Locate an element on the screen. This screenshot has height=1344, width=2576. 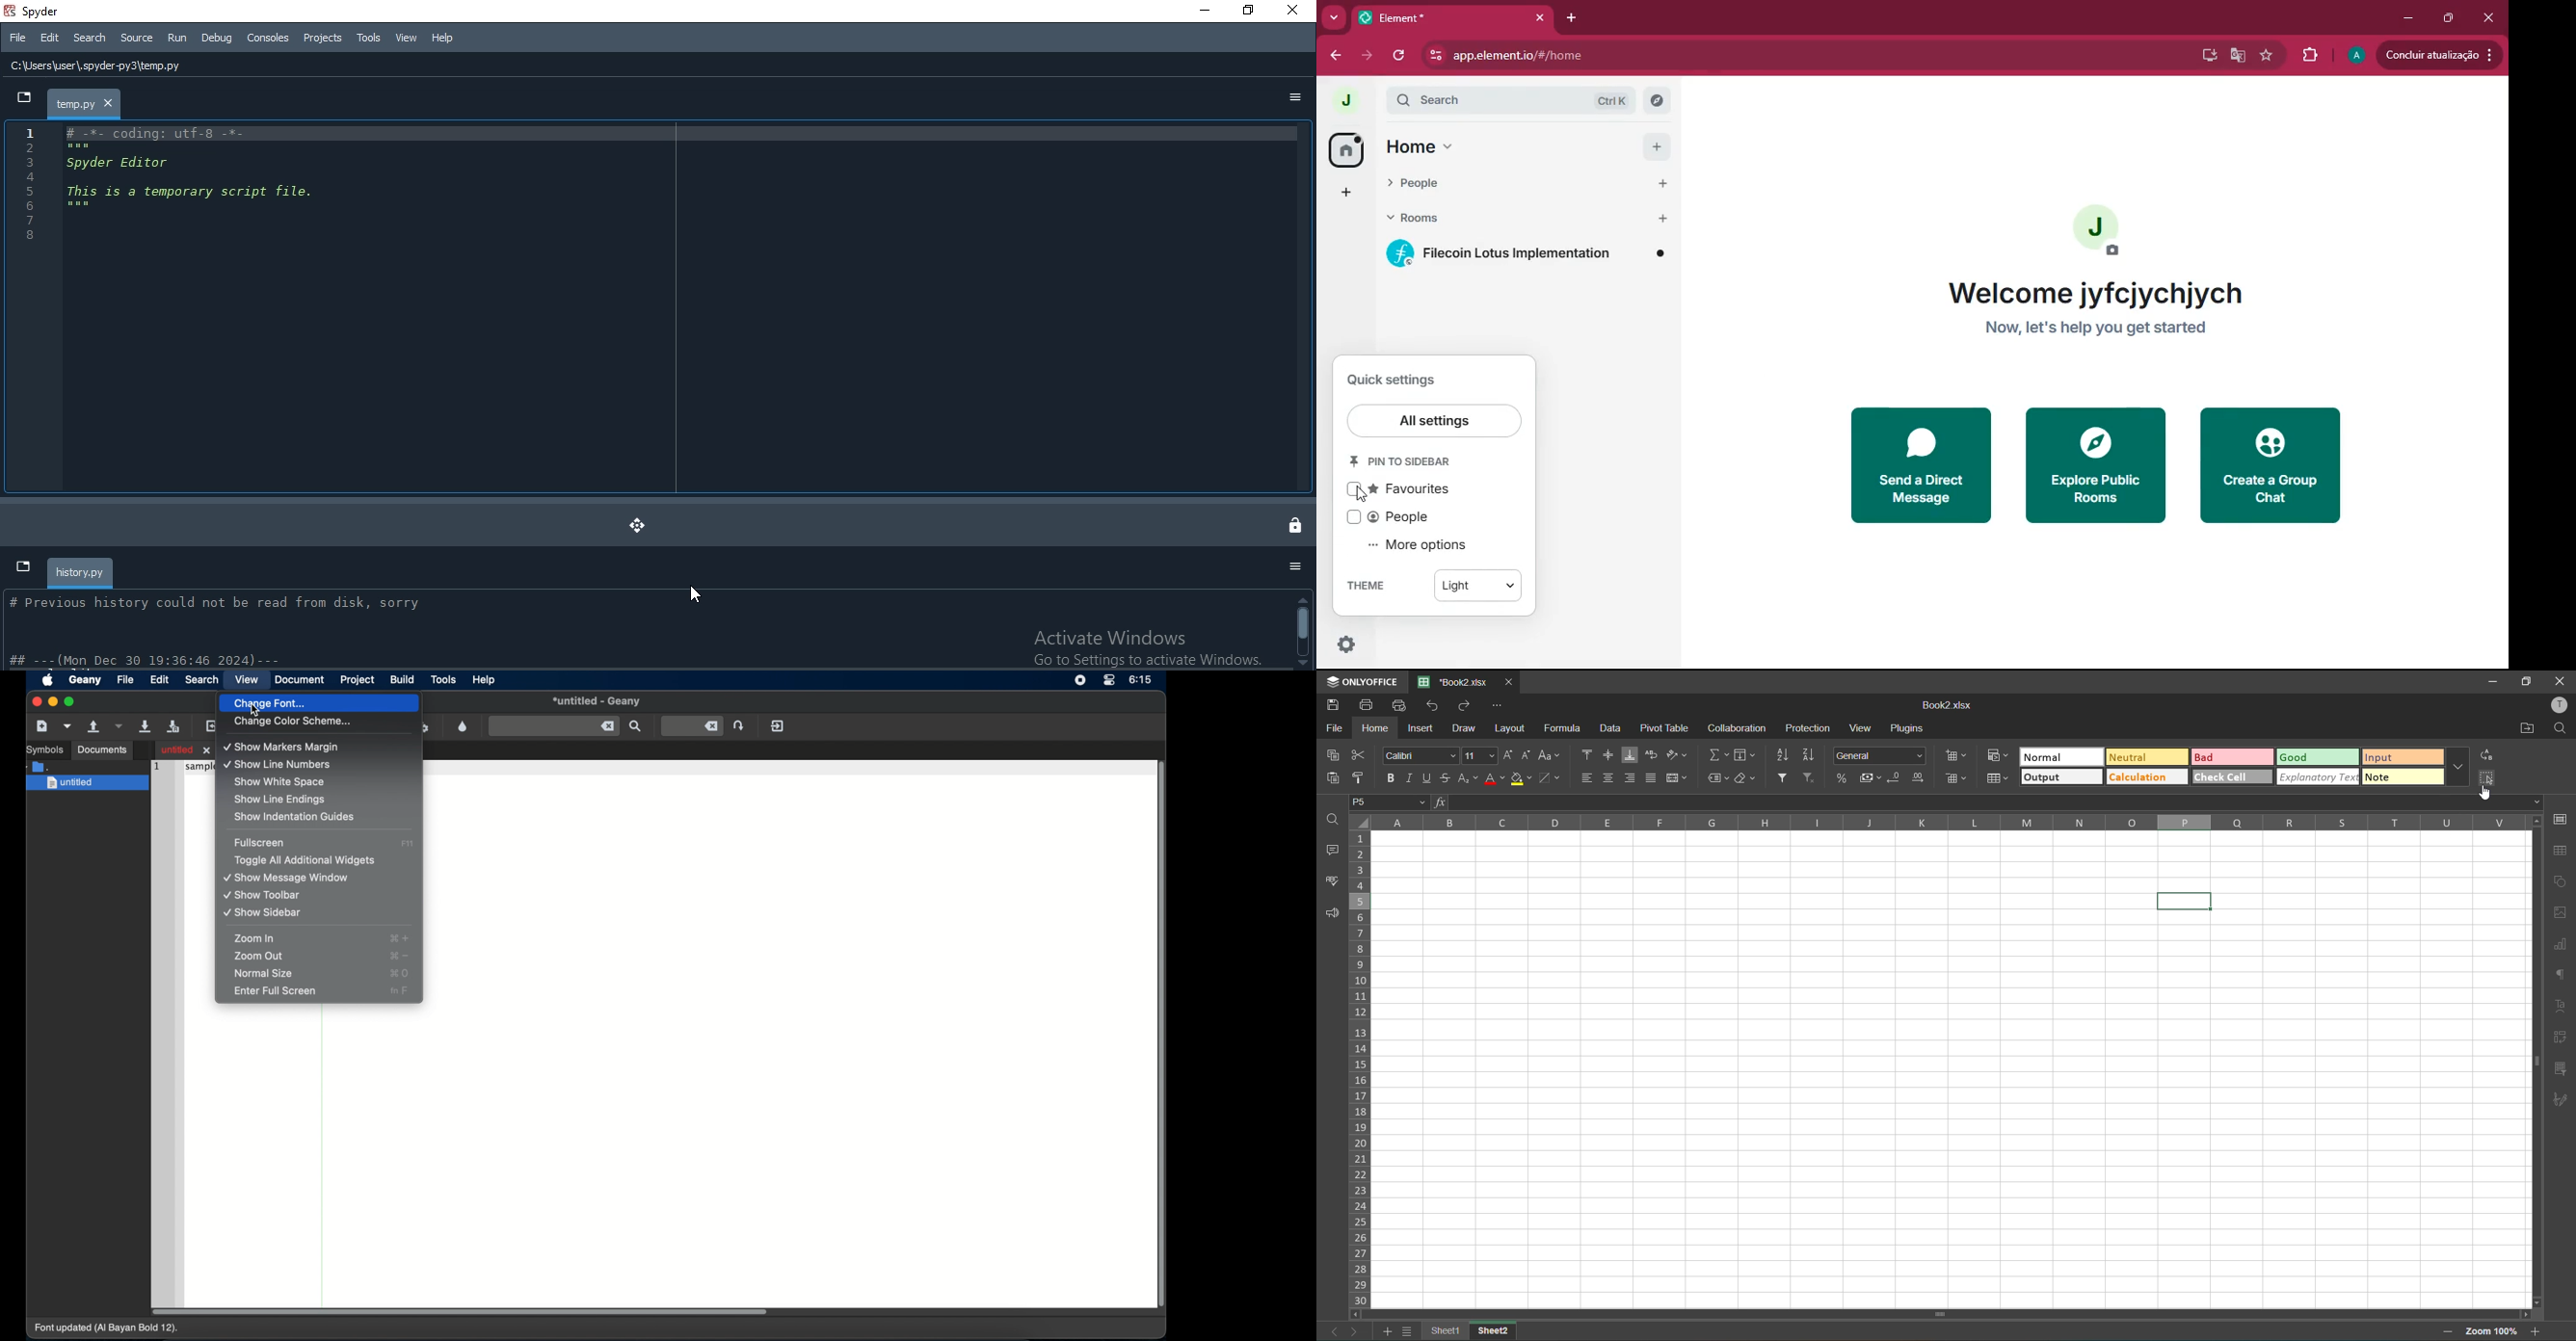
accounting is located at coordinates (1868, 779).